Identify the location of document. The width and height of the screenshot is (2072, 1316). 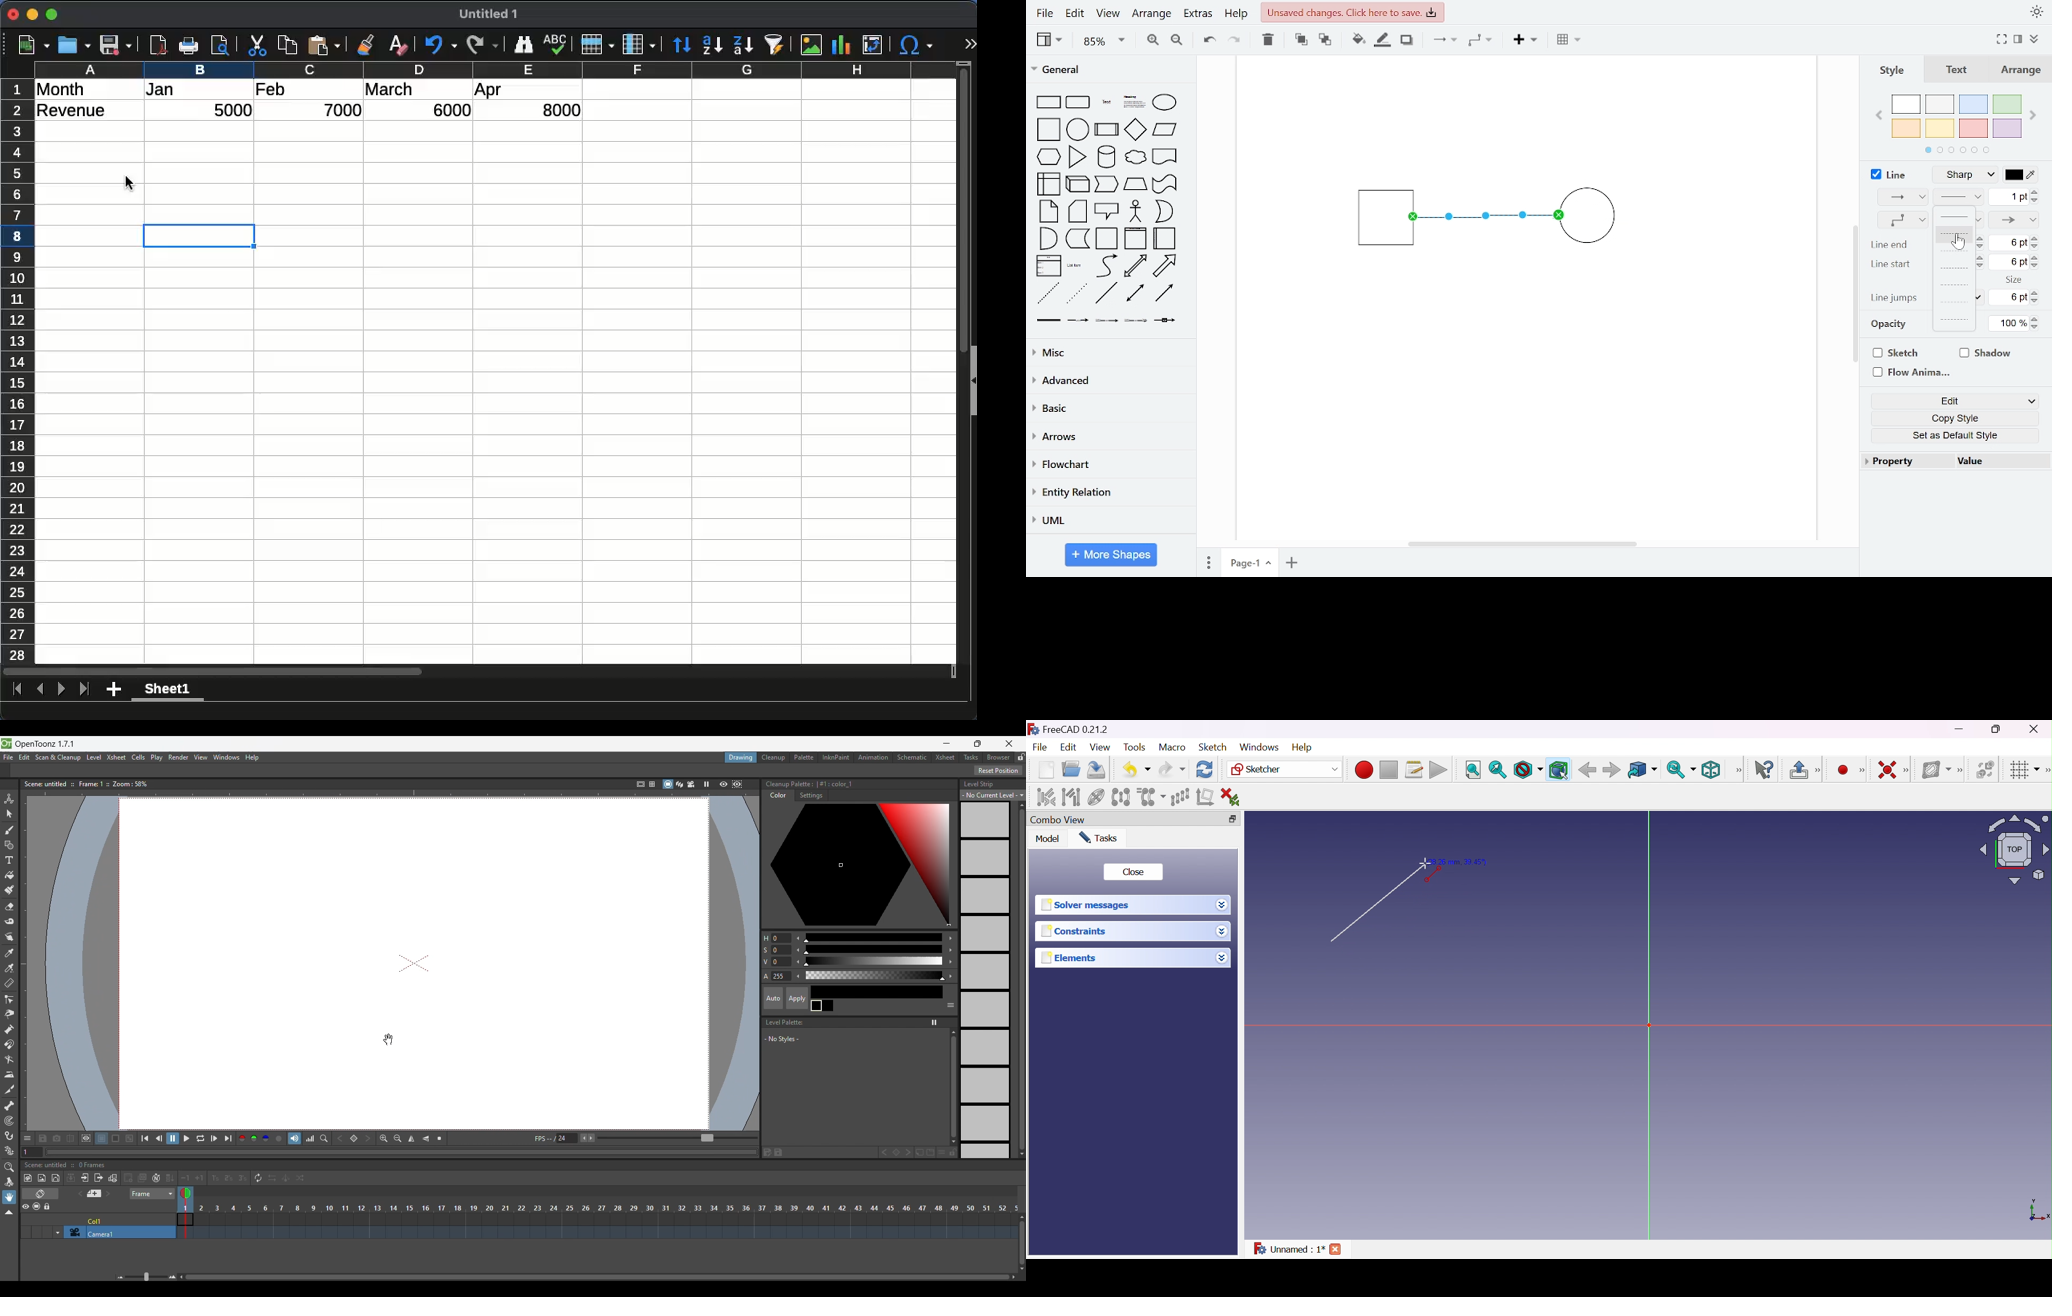
(1165, 156).